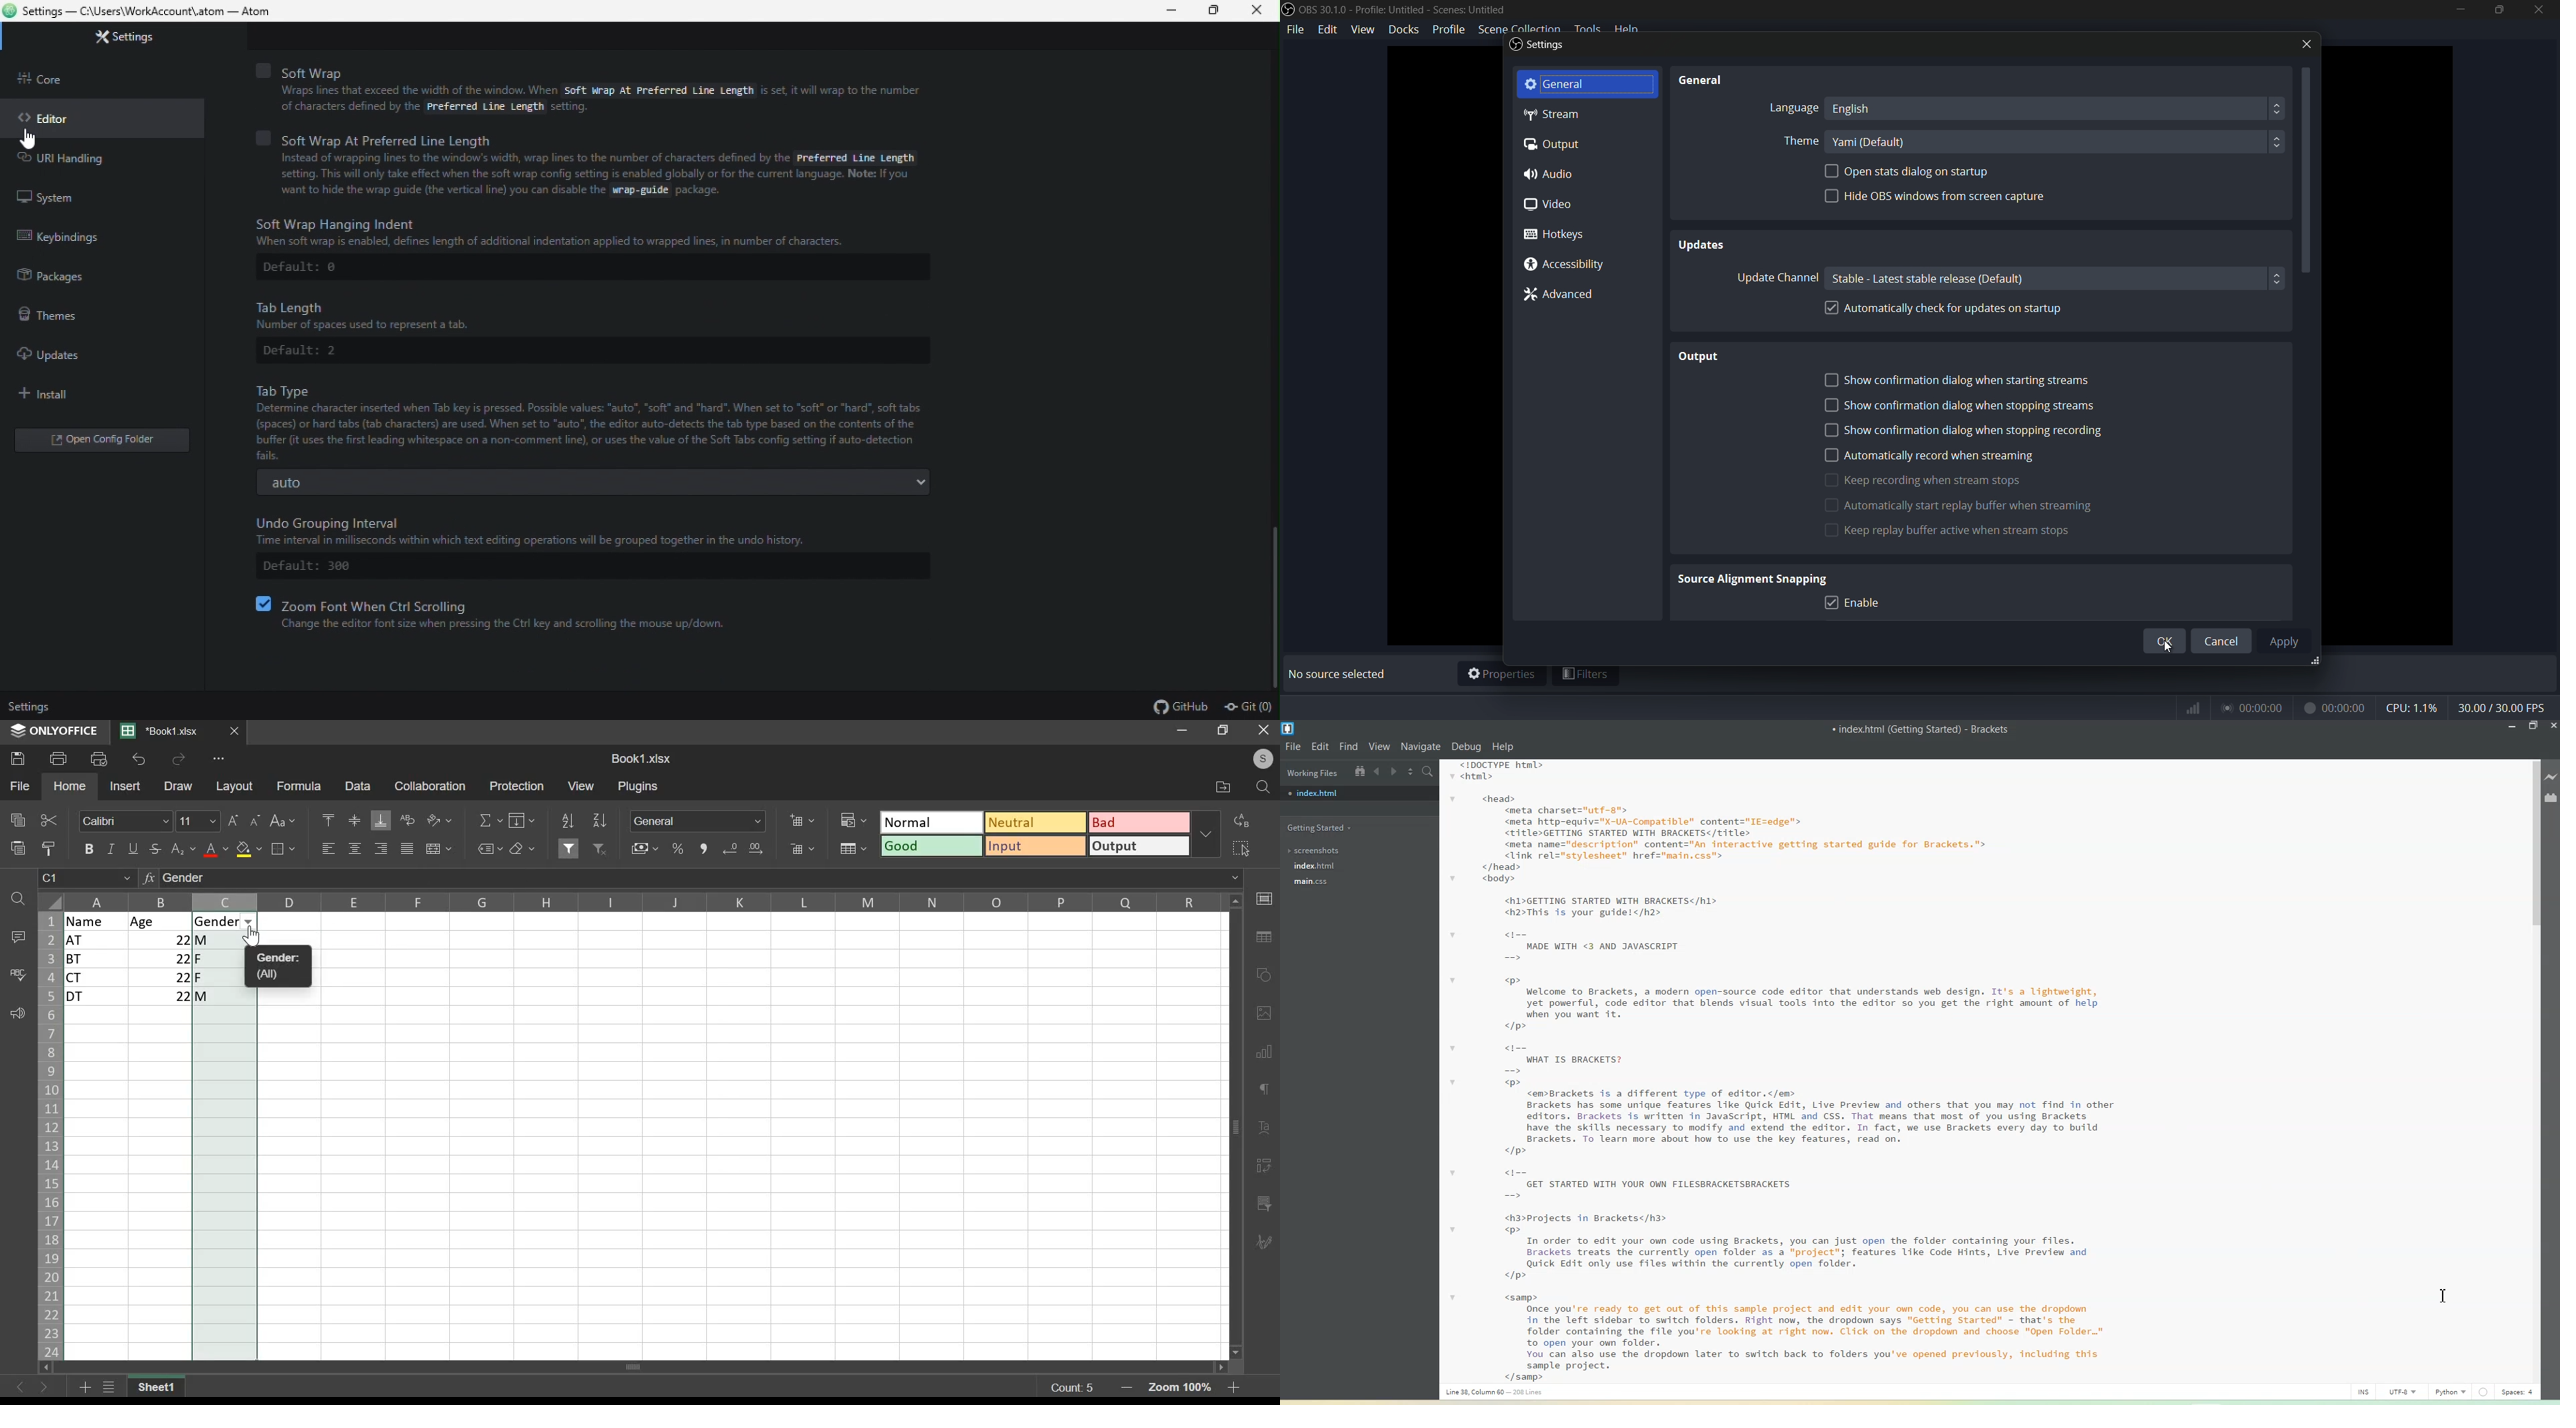 This screenshot has width=2576, height=1428. Describe the element at coordinates (1447, 29) in the screenshot. I see `profile` at that location.